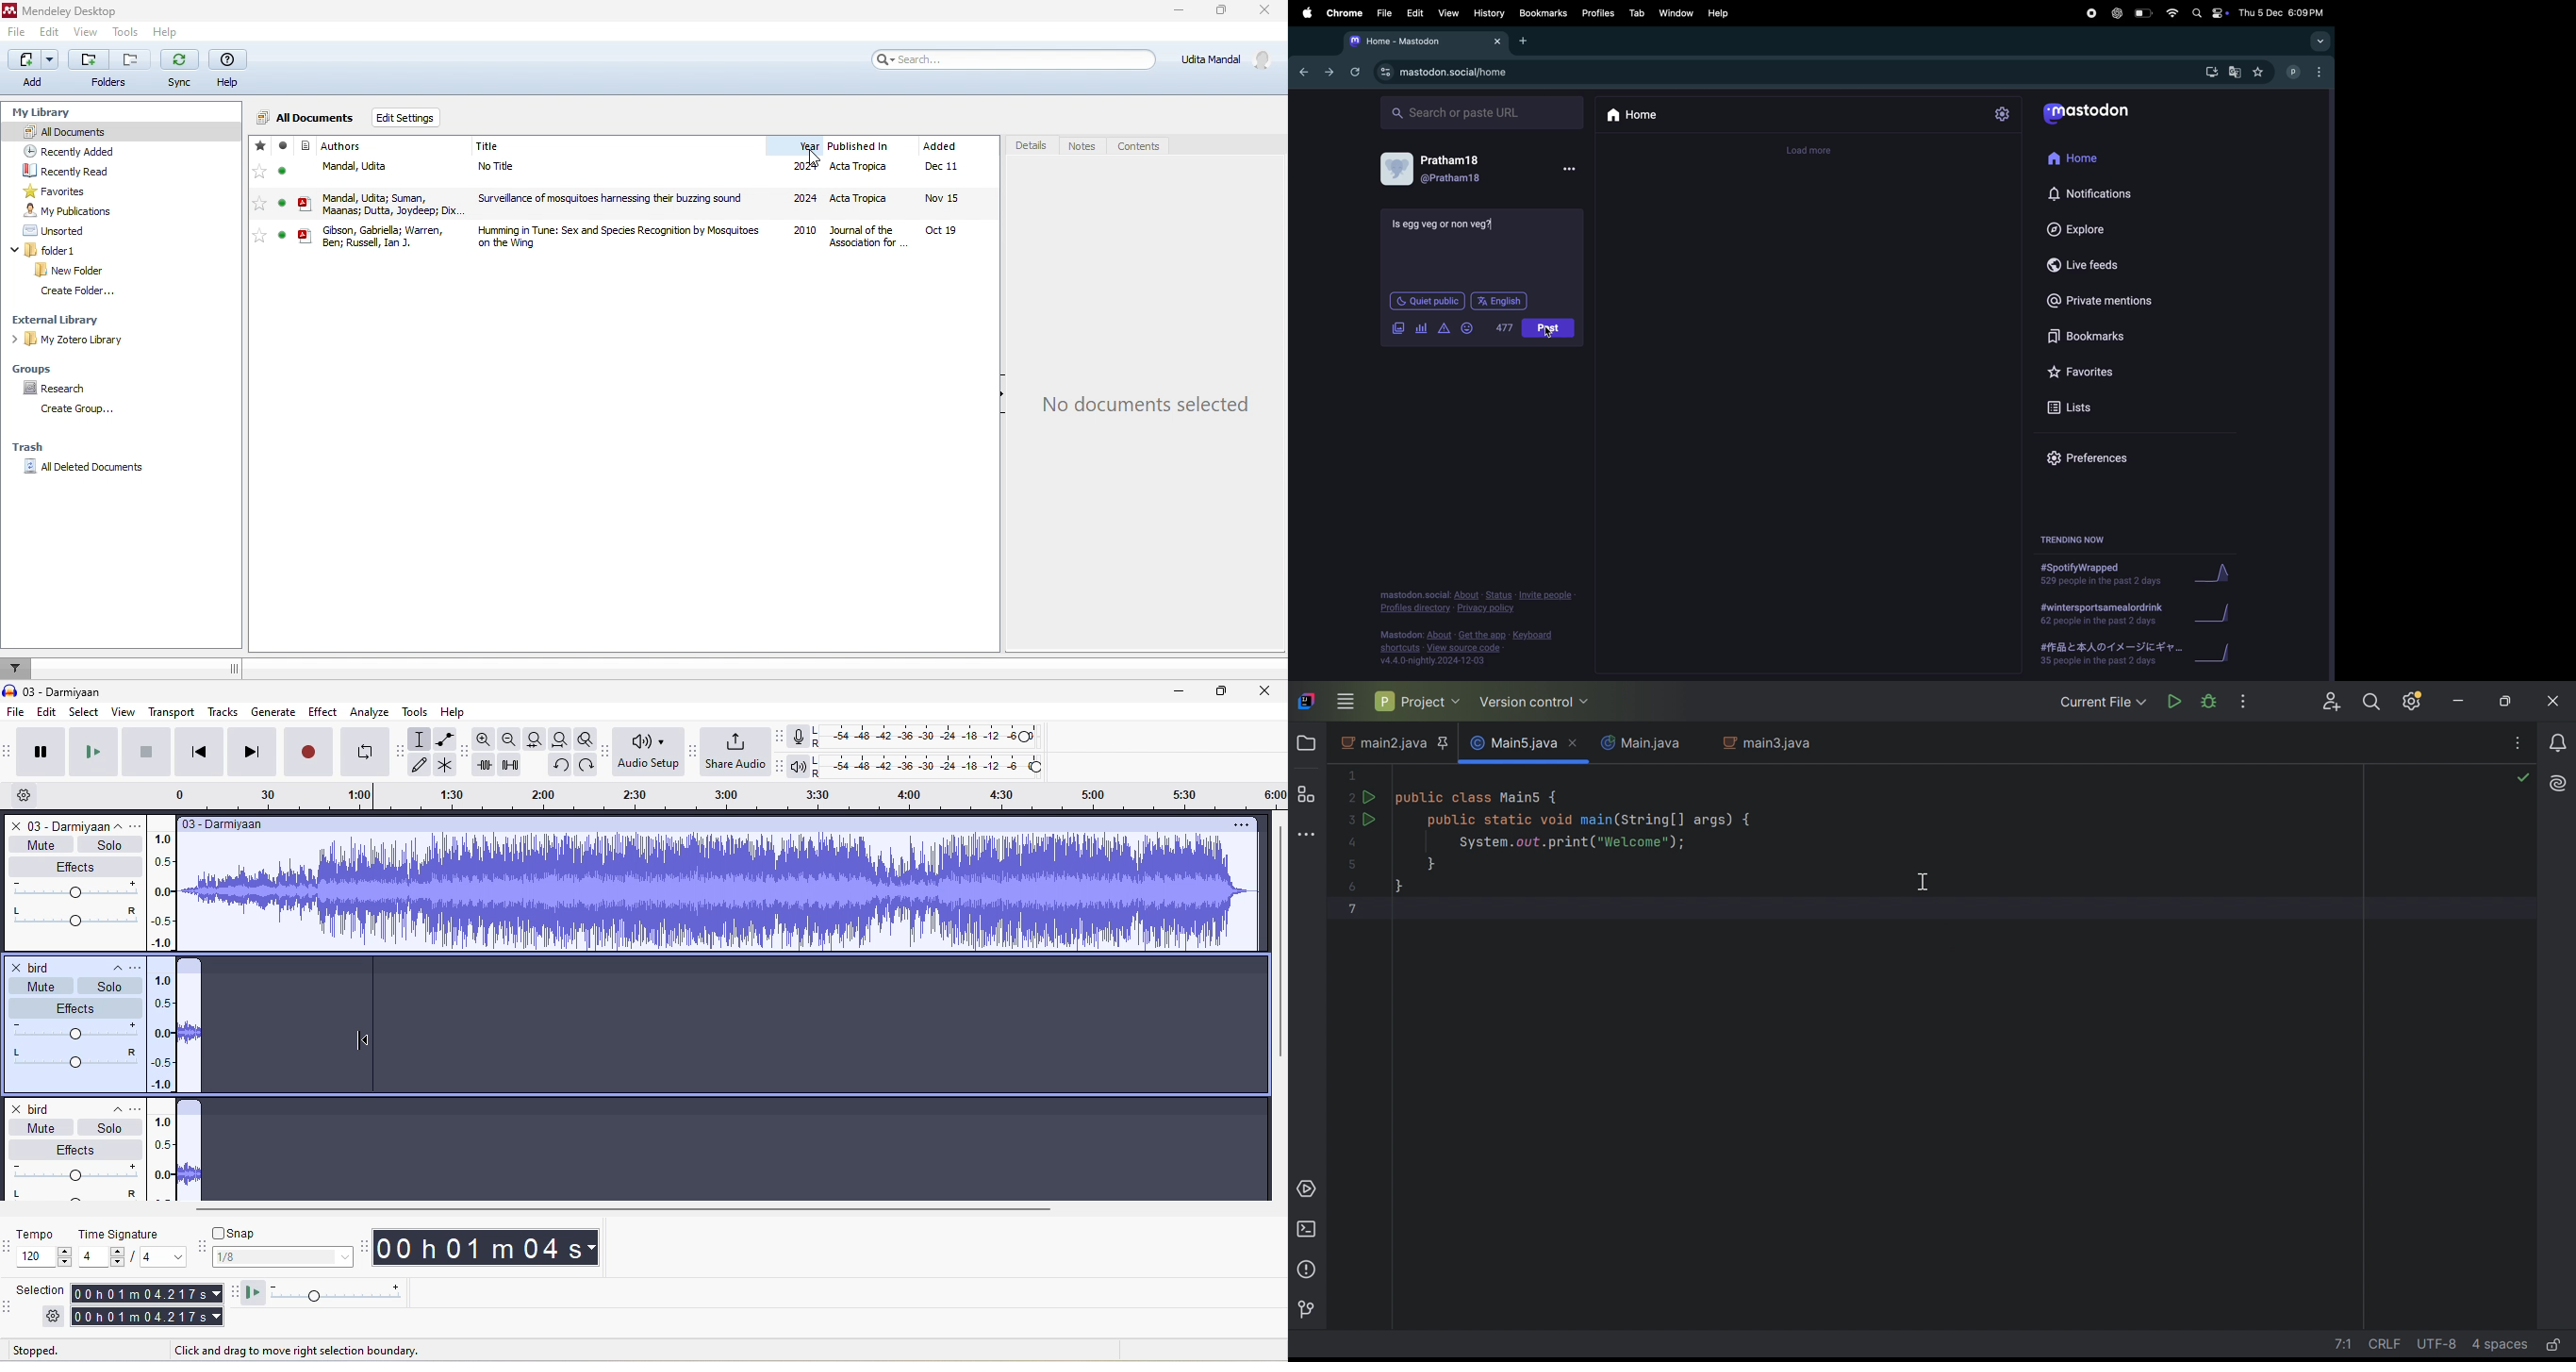  I want to click on chatgpt, so click(2116, 15).